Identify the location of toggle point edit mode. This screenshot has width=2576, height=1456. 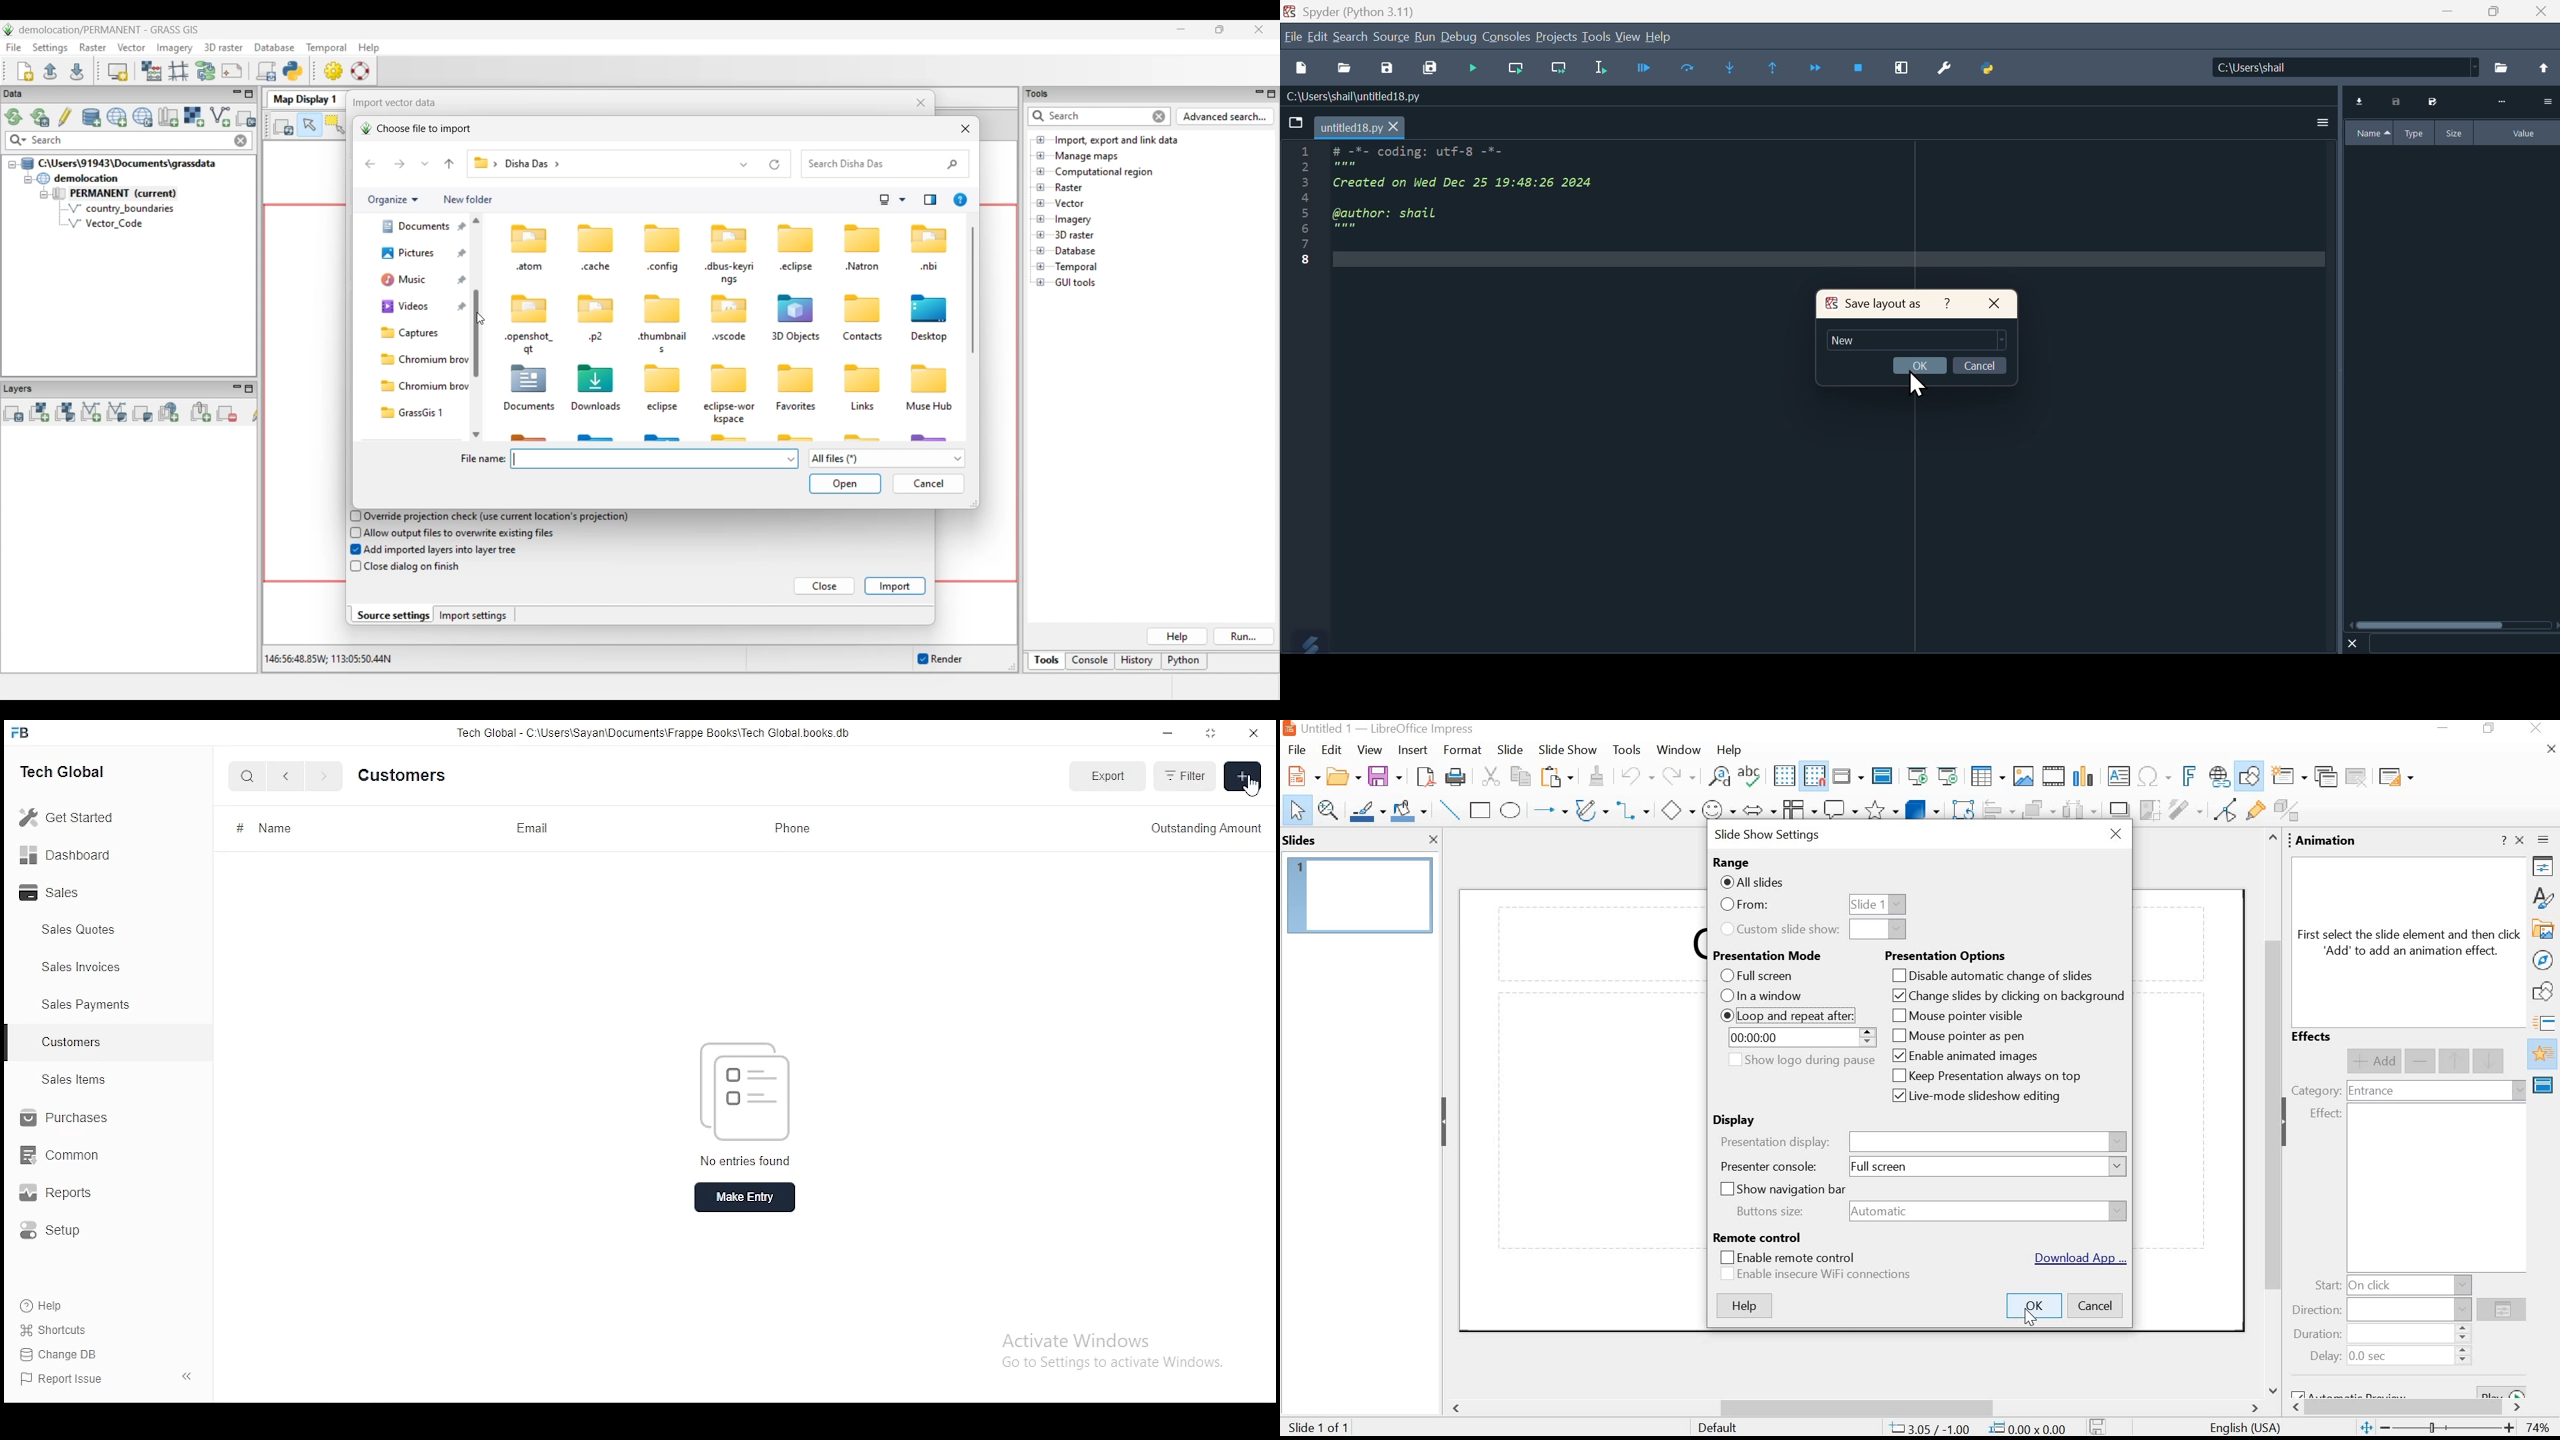
(2222, 813).